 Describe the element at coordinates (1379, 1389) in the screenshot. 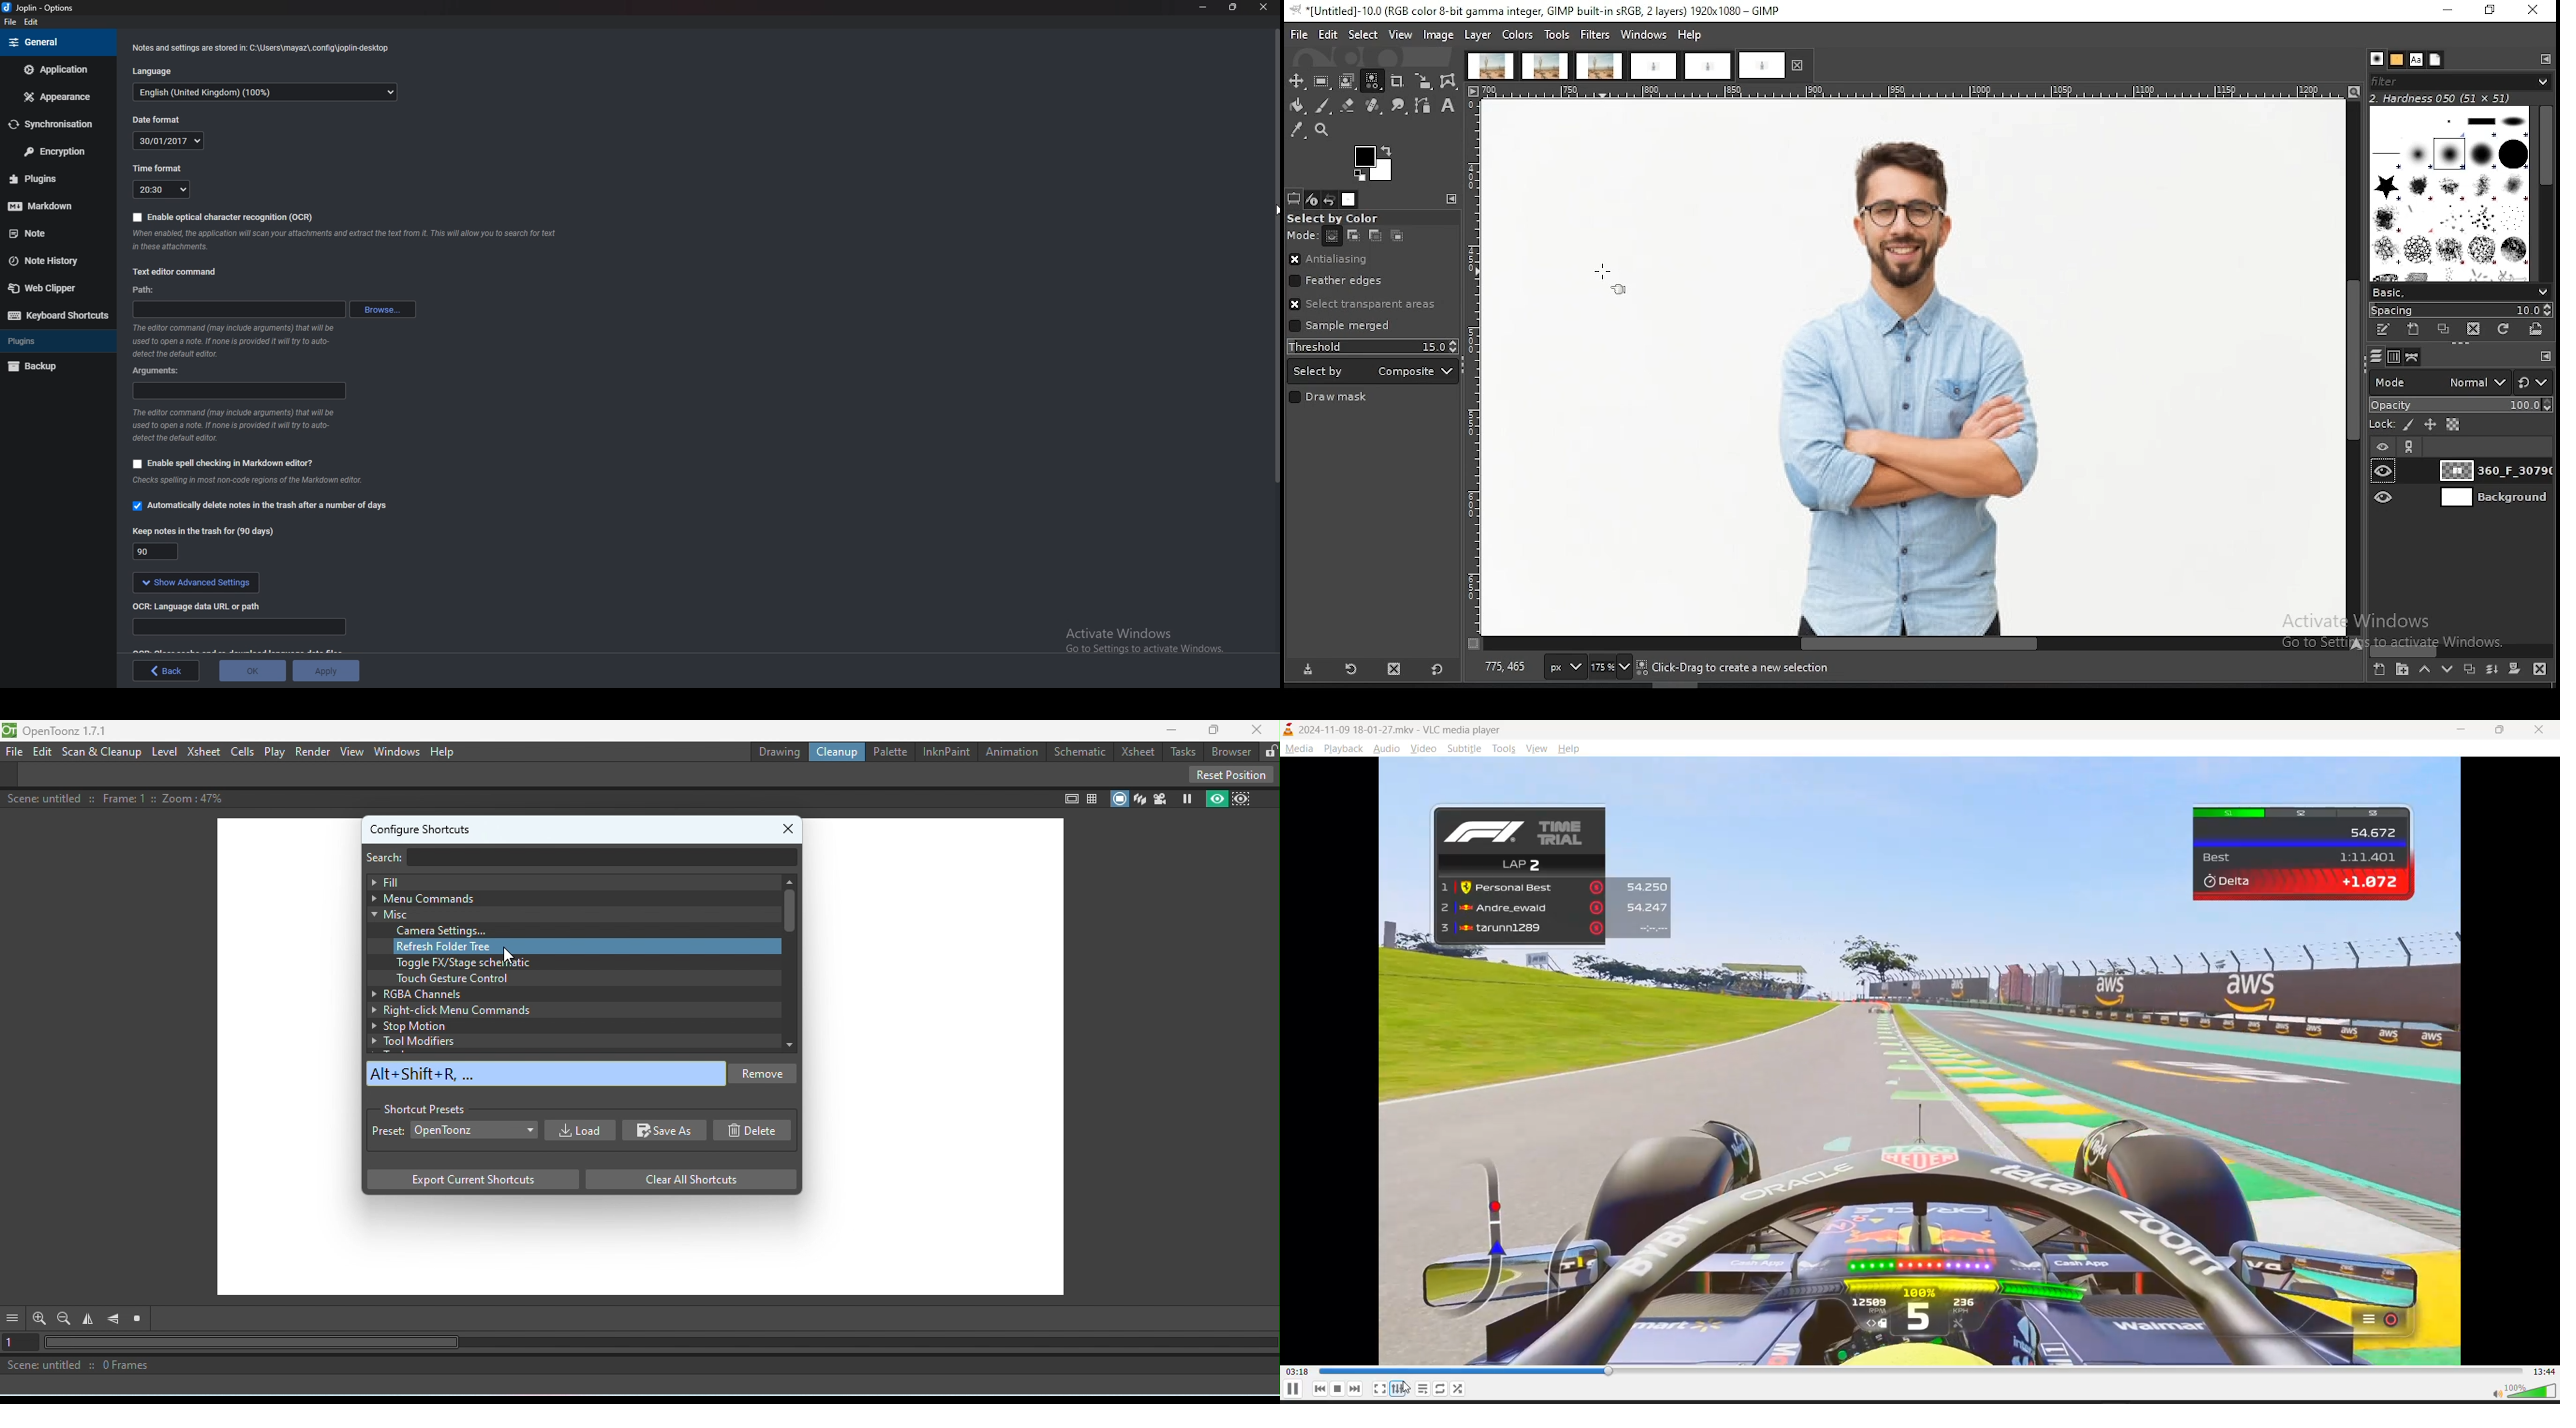

I see `fullscreen` at that location.